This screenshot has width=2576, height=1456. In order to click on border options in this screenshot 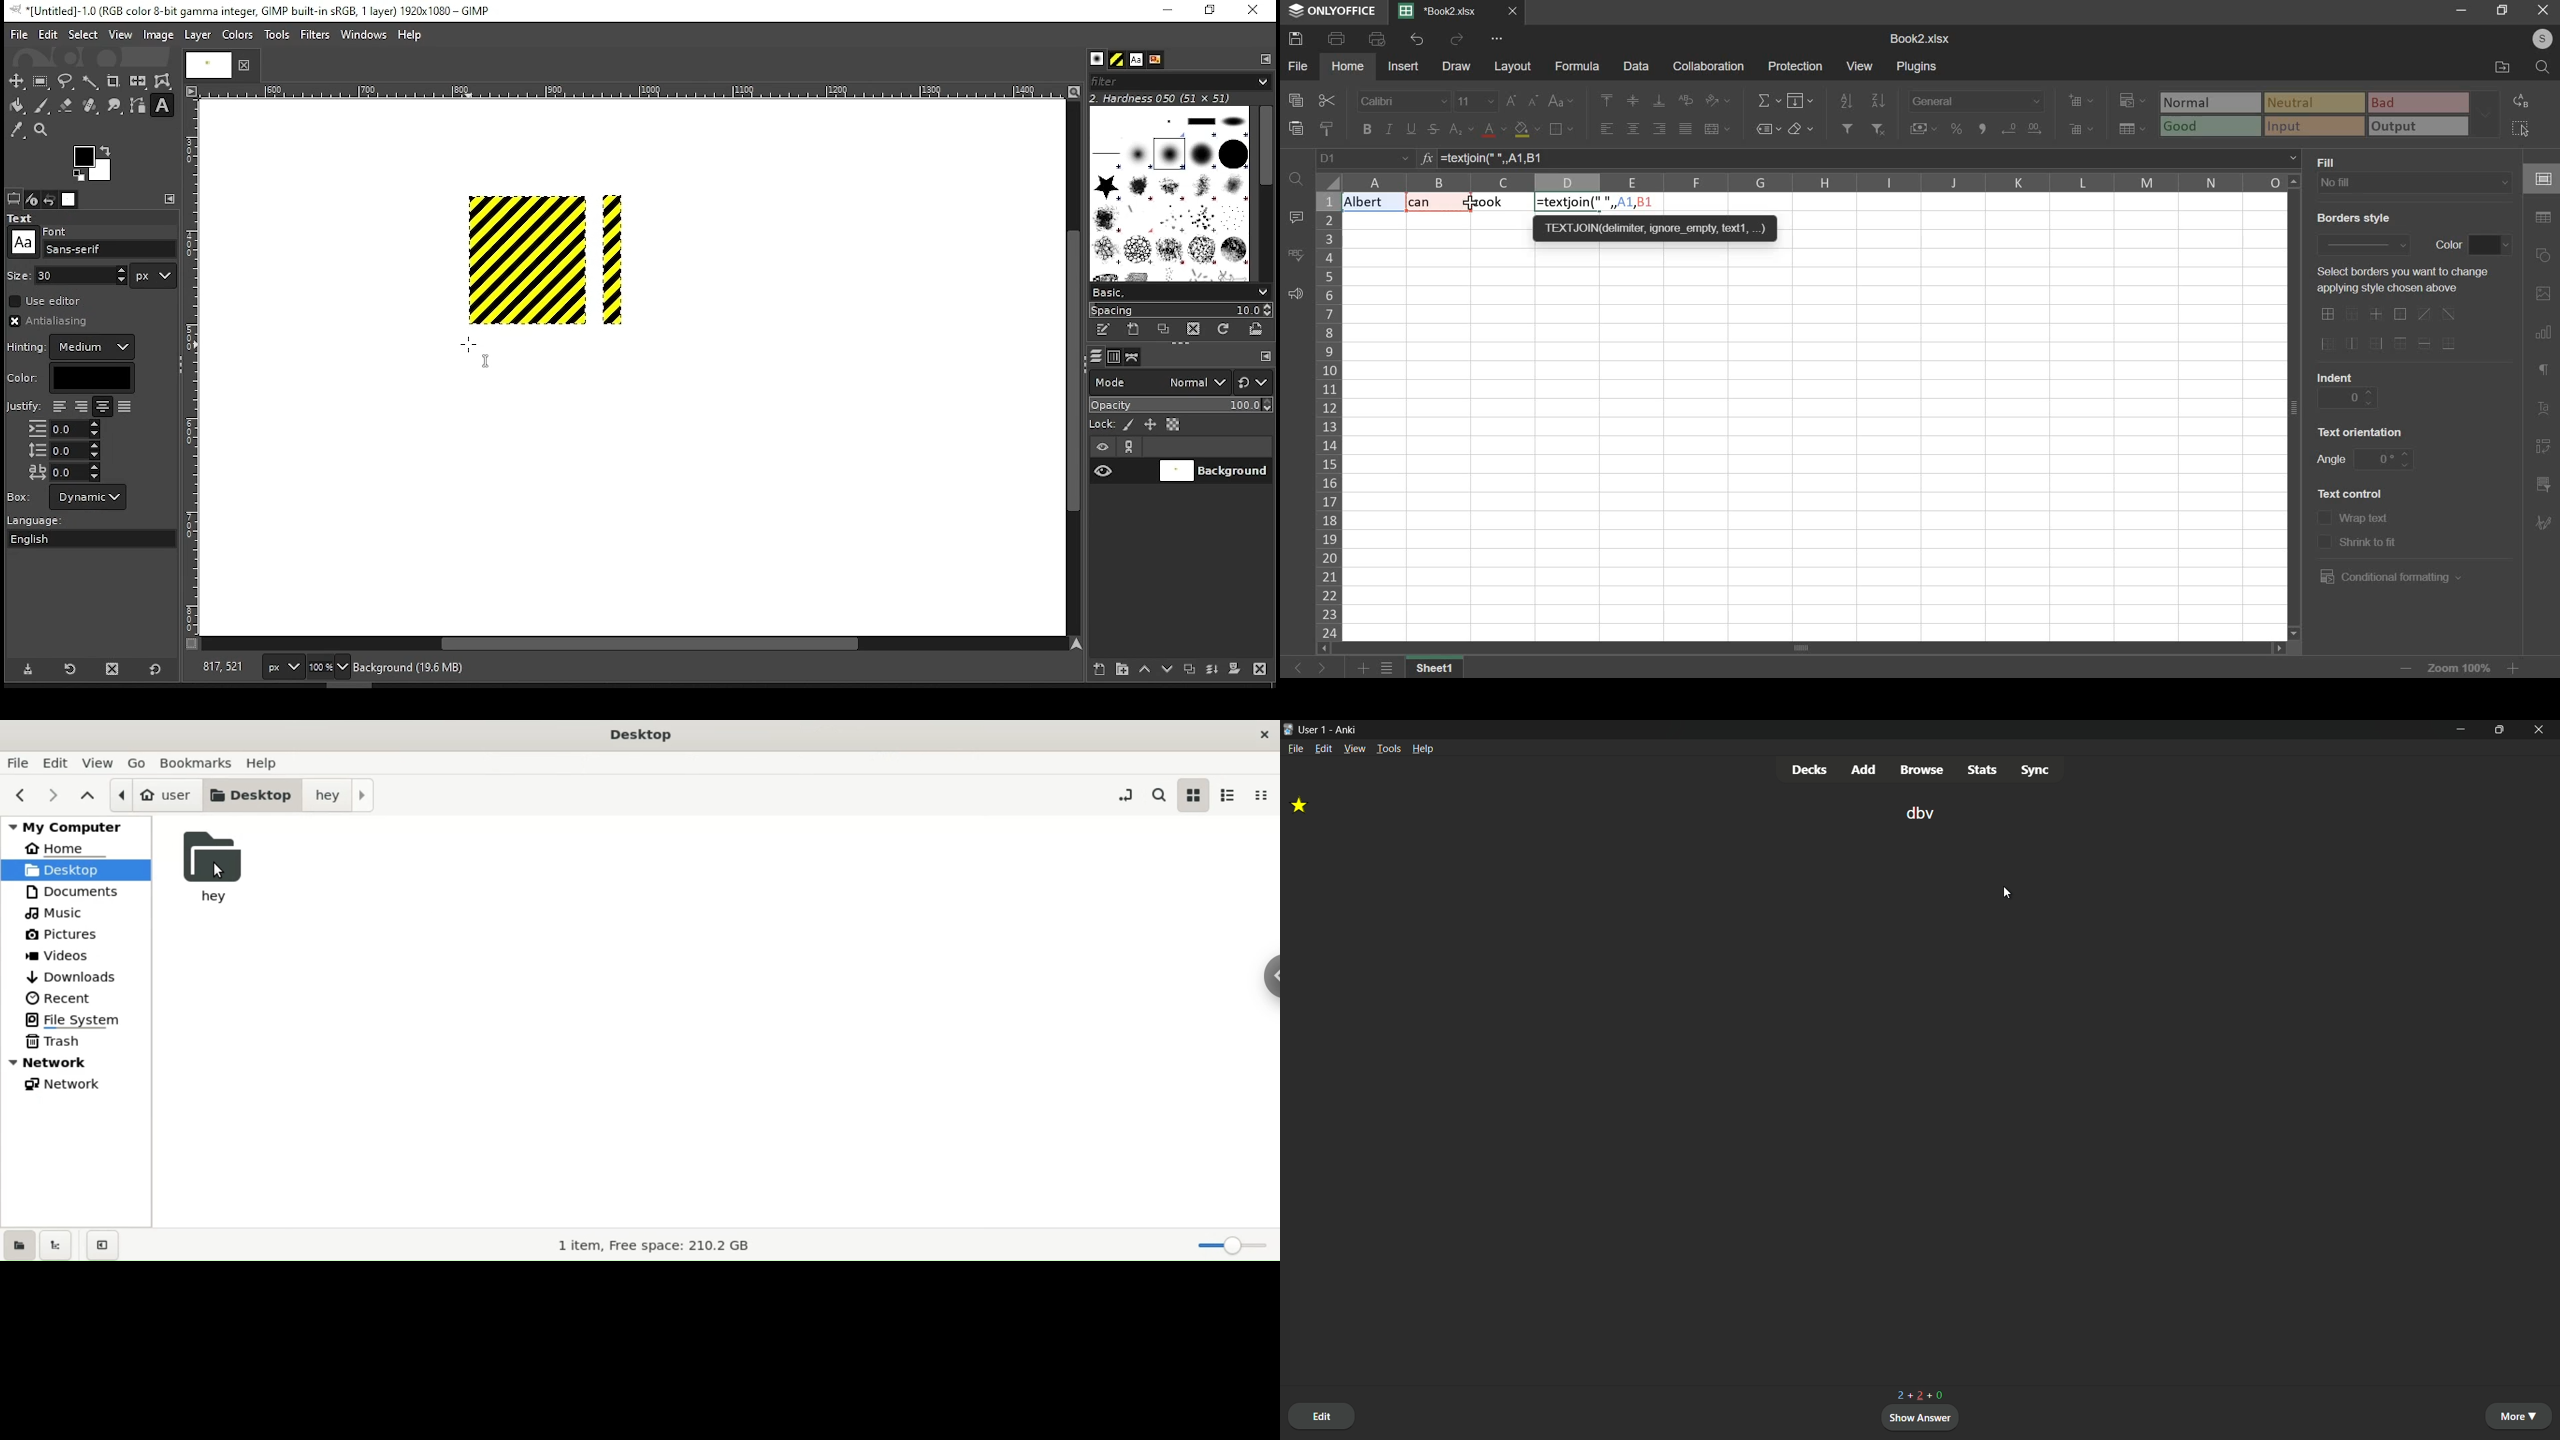, I will do `click(2394, 330)`.